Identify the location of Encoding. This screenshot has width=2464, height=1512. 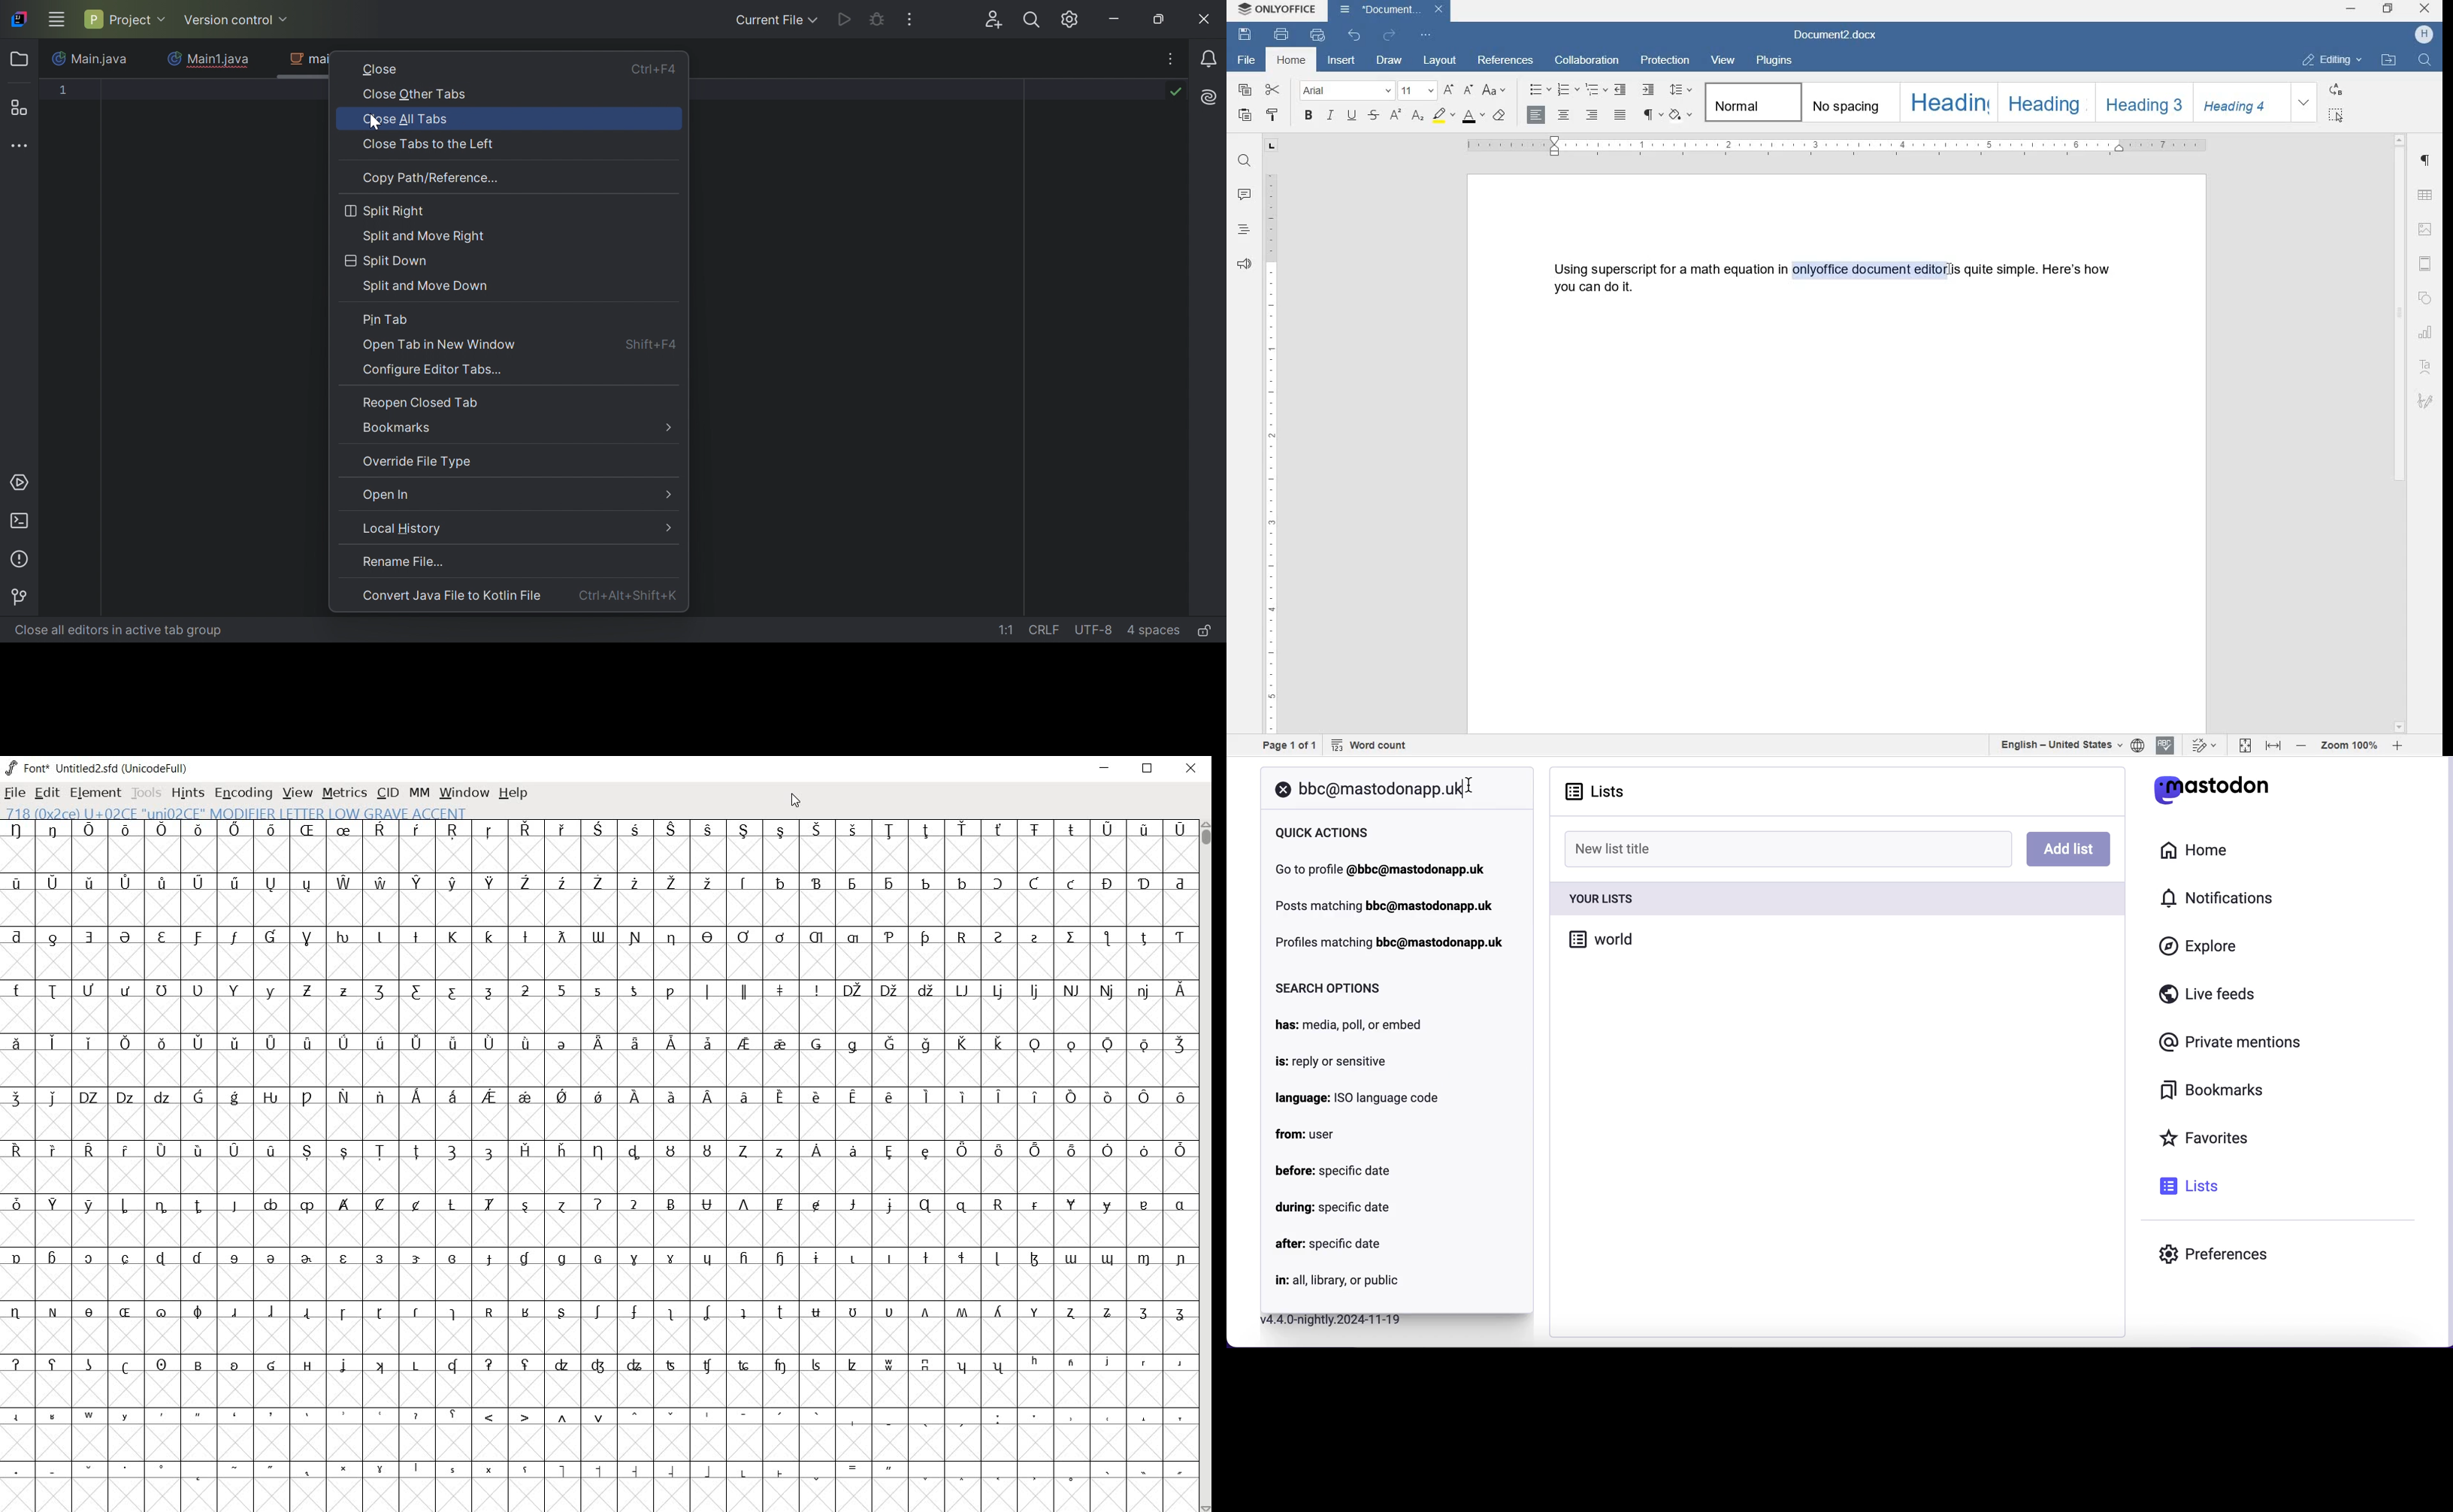
(243, 793).